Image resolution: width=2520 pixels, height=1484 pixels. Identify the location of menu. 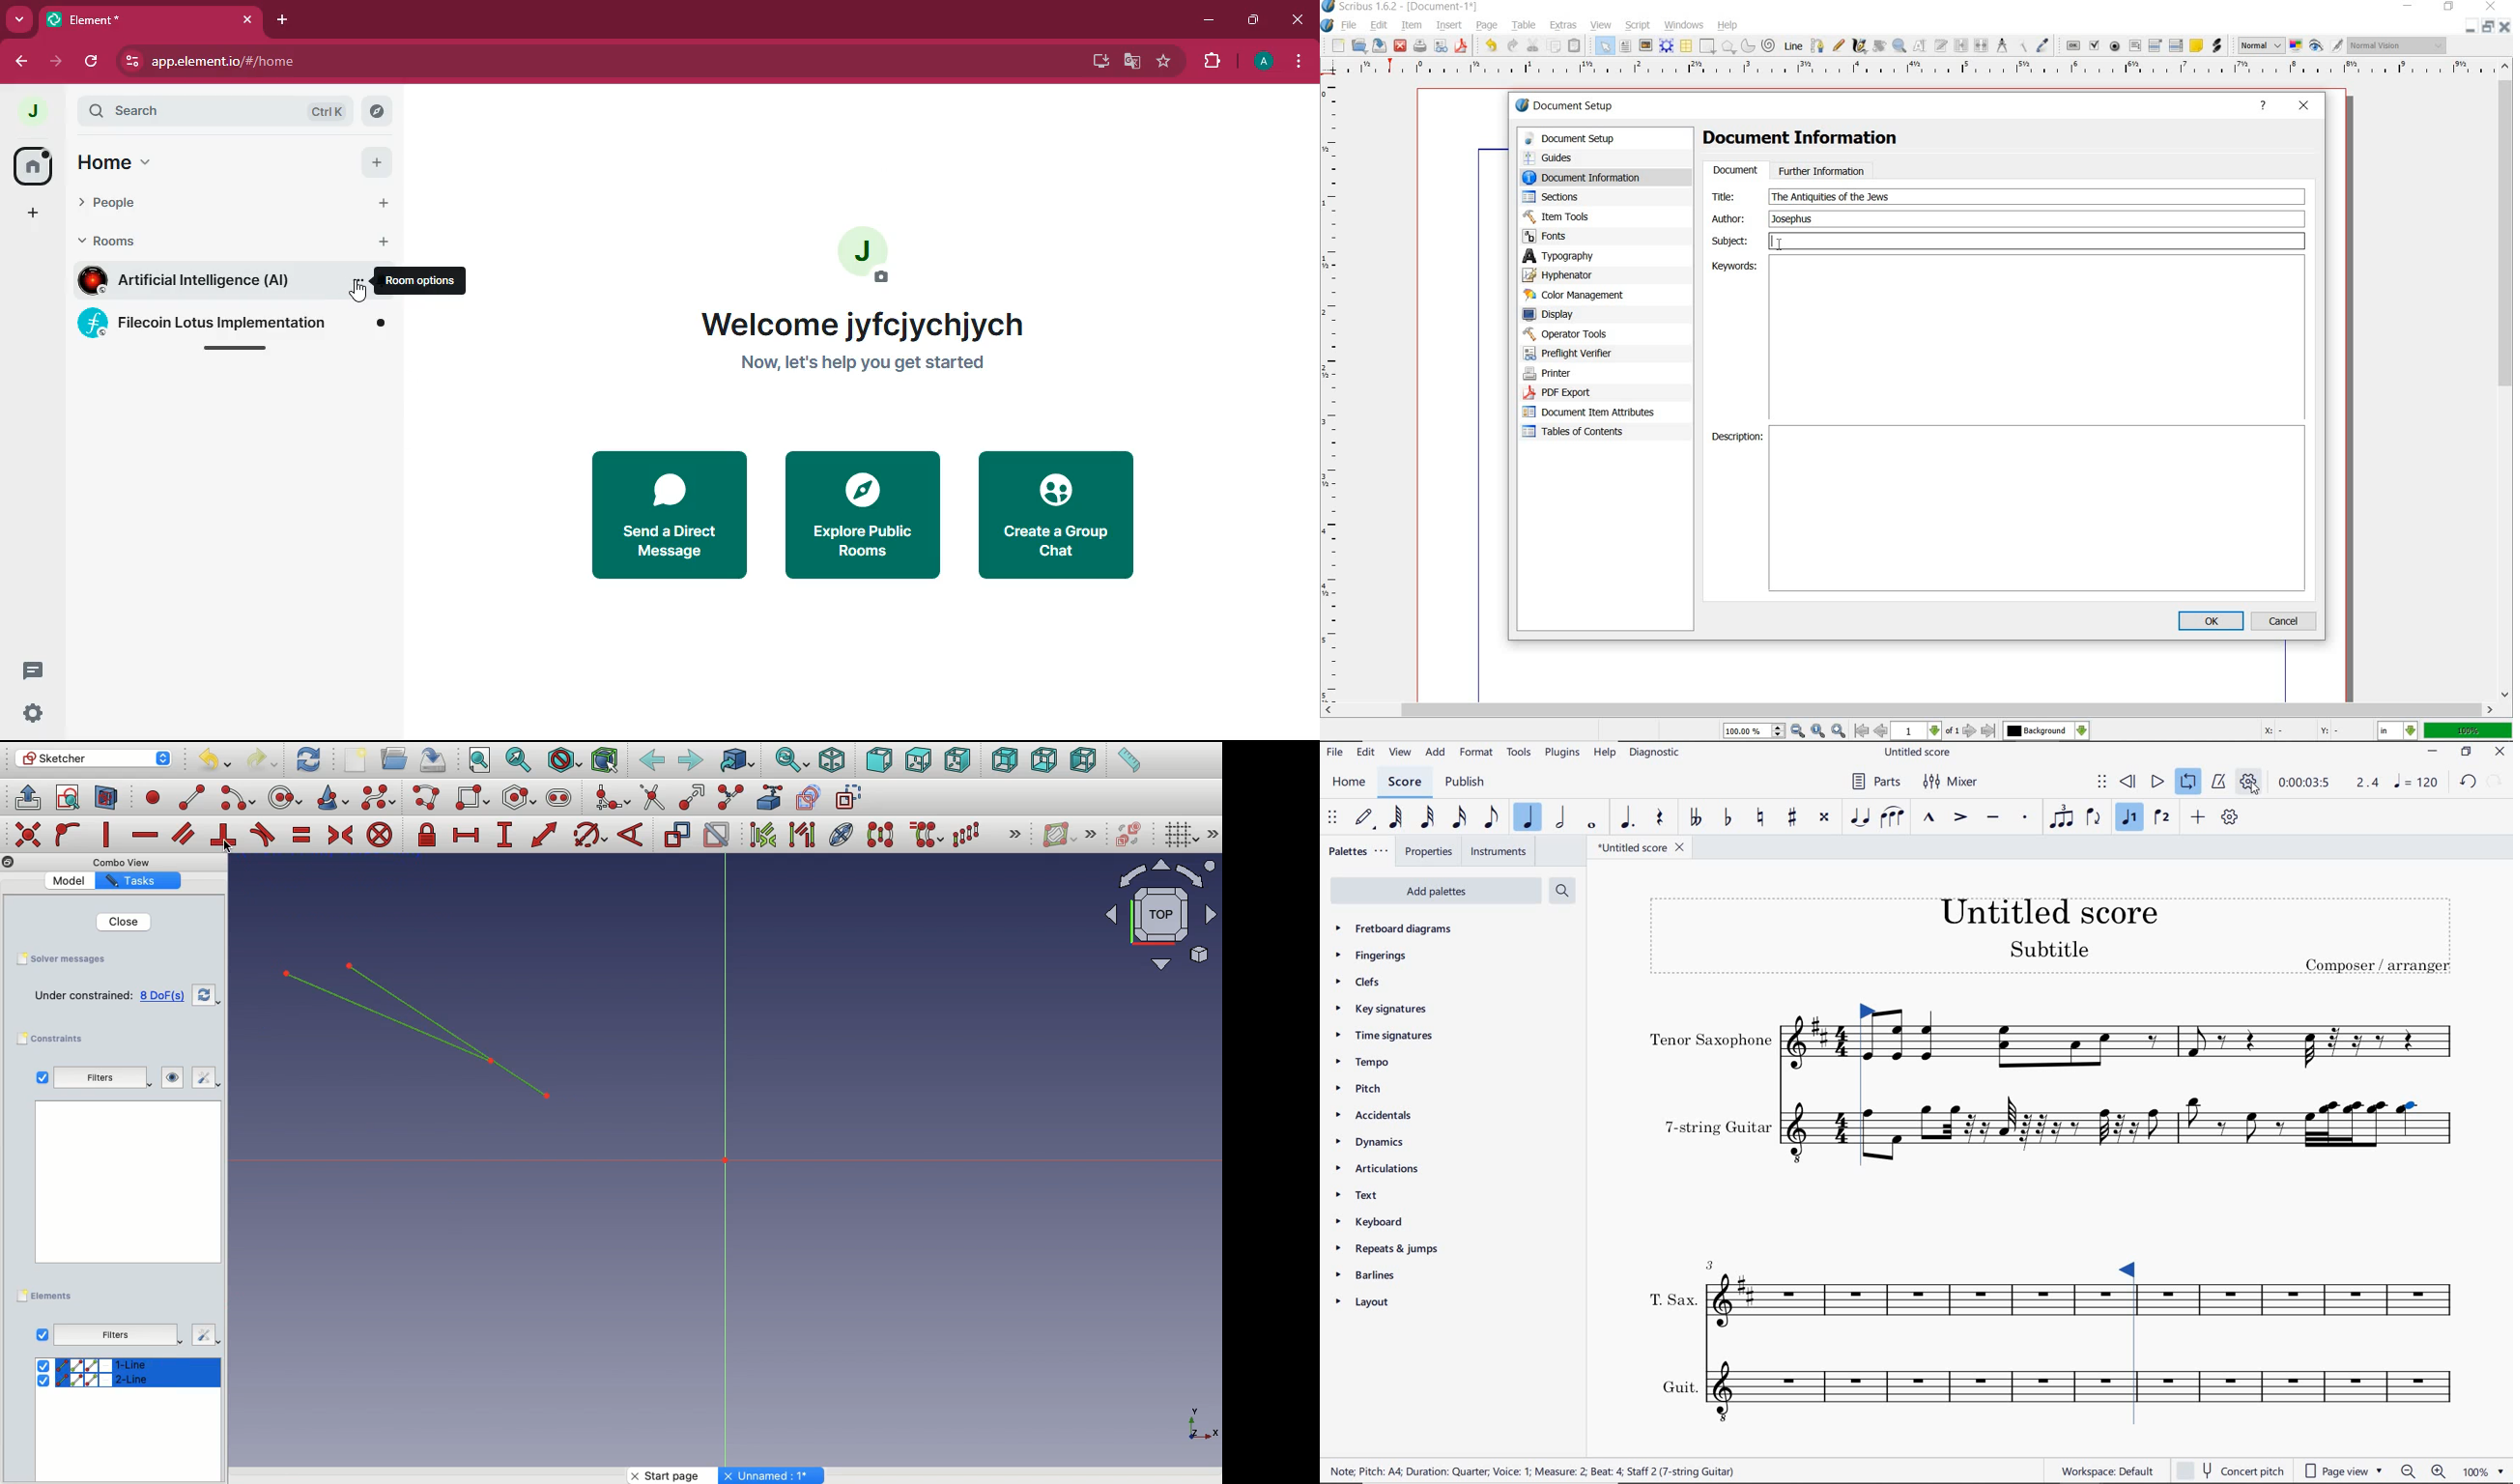
(1298, 64).